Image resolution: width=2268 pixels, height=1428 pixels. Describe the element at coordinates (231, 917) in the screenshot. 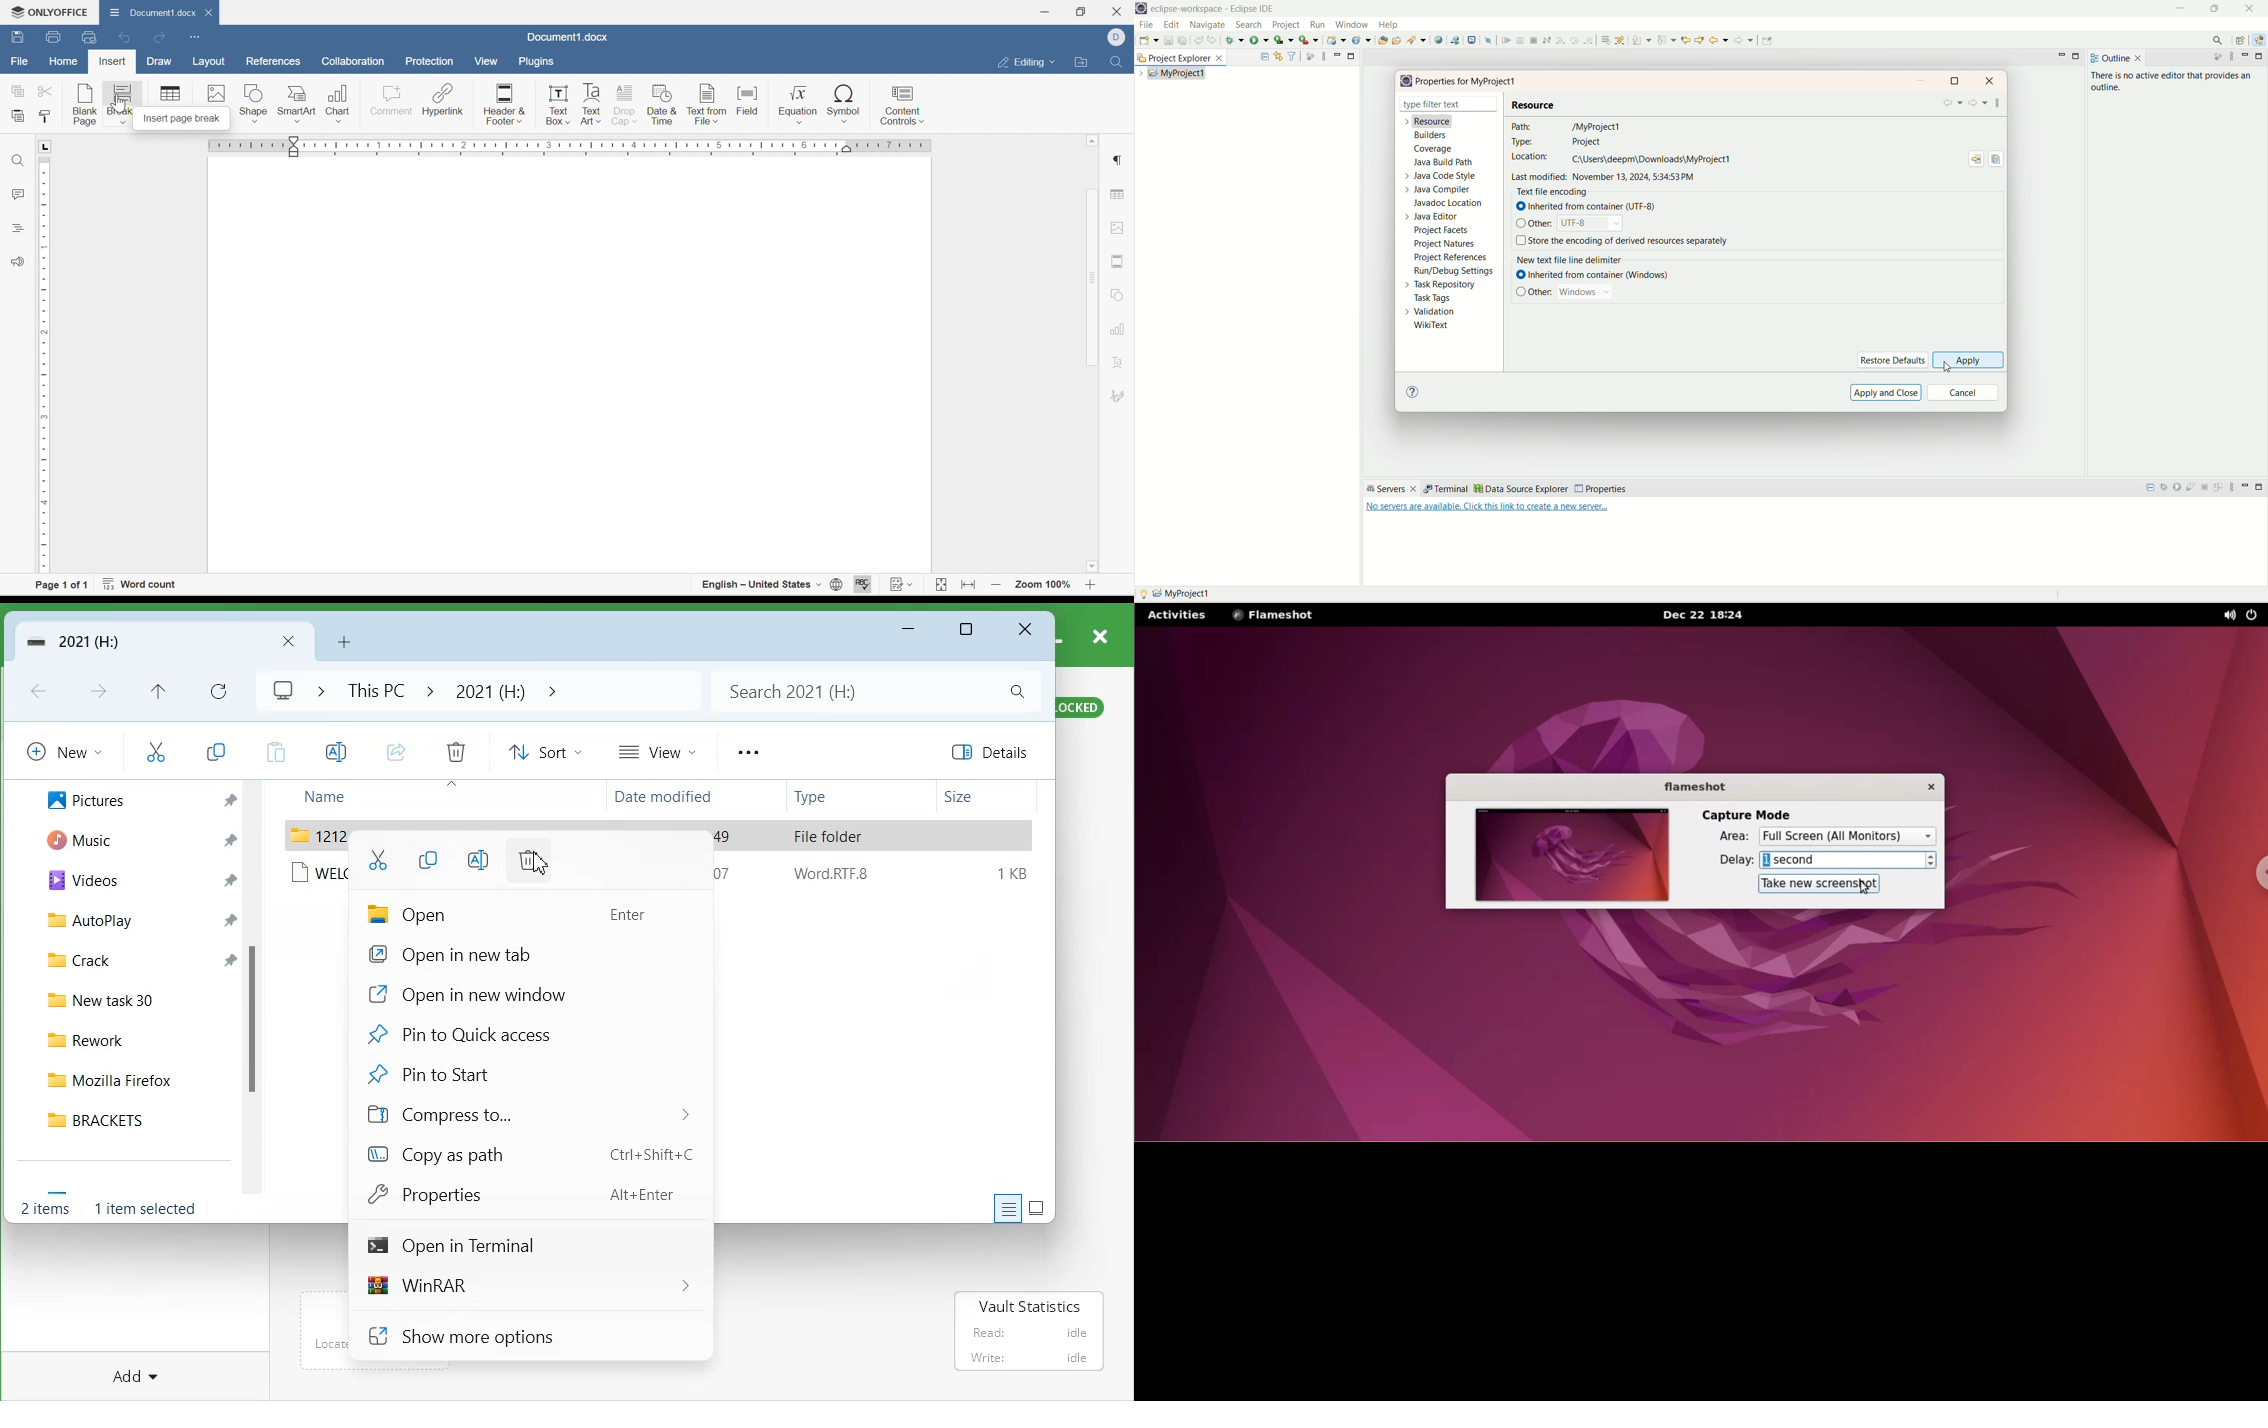

I see `Pin a file` at that location.